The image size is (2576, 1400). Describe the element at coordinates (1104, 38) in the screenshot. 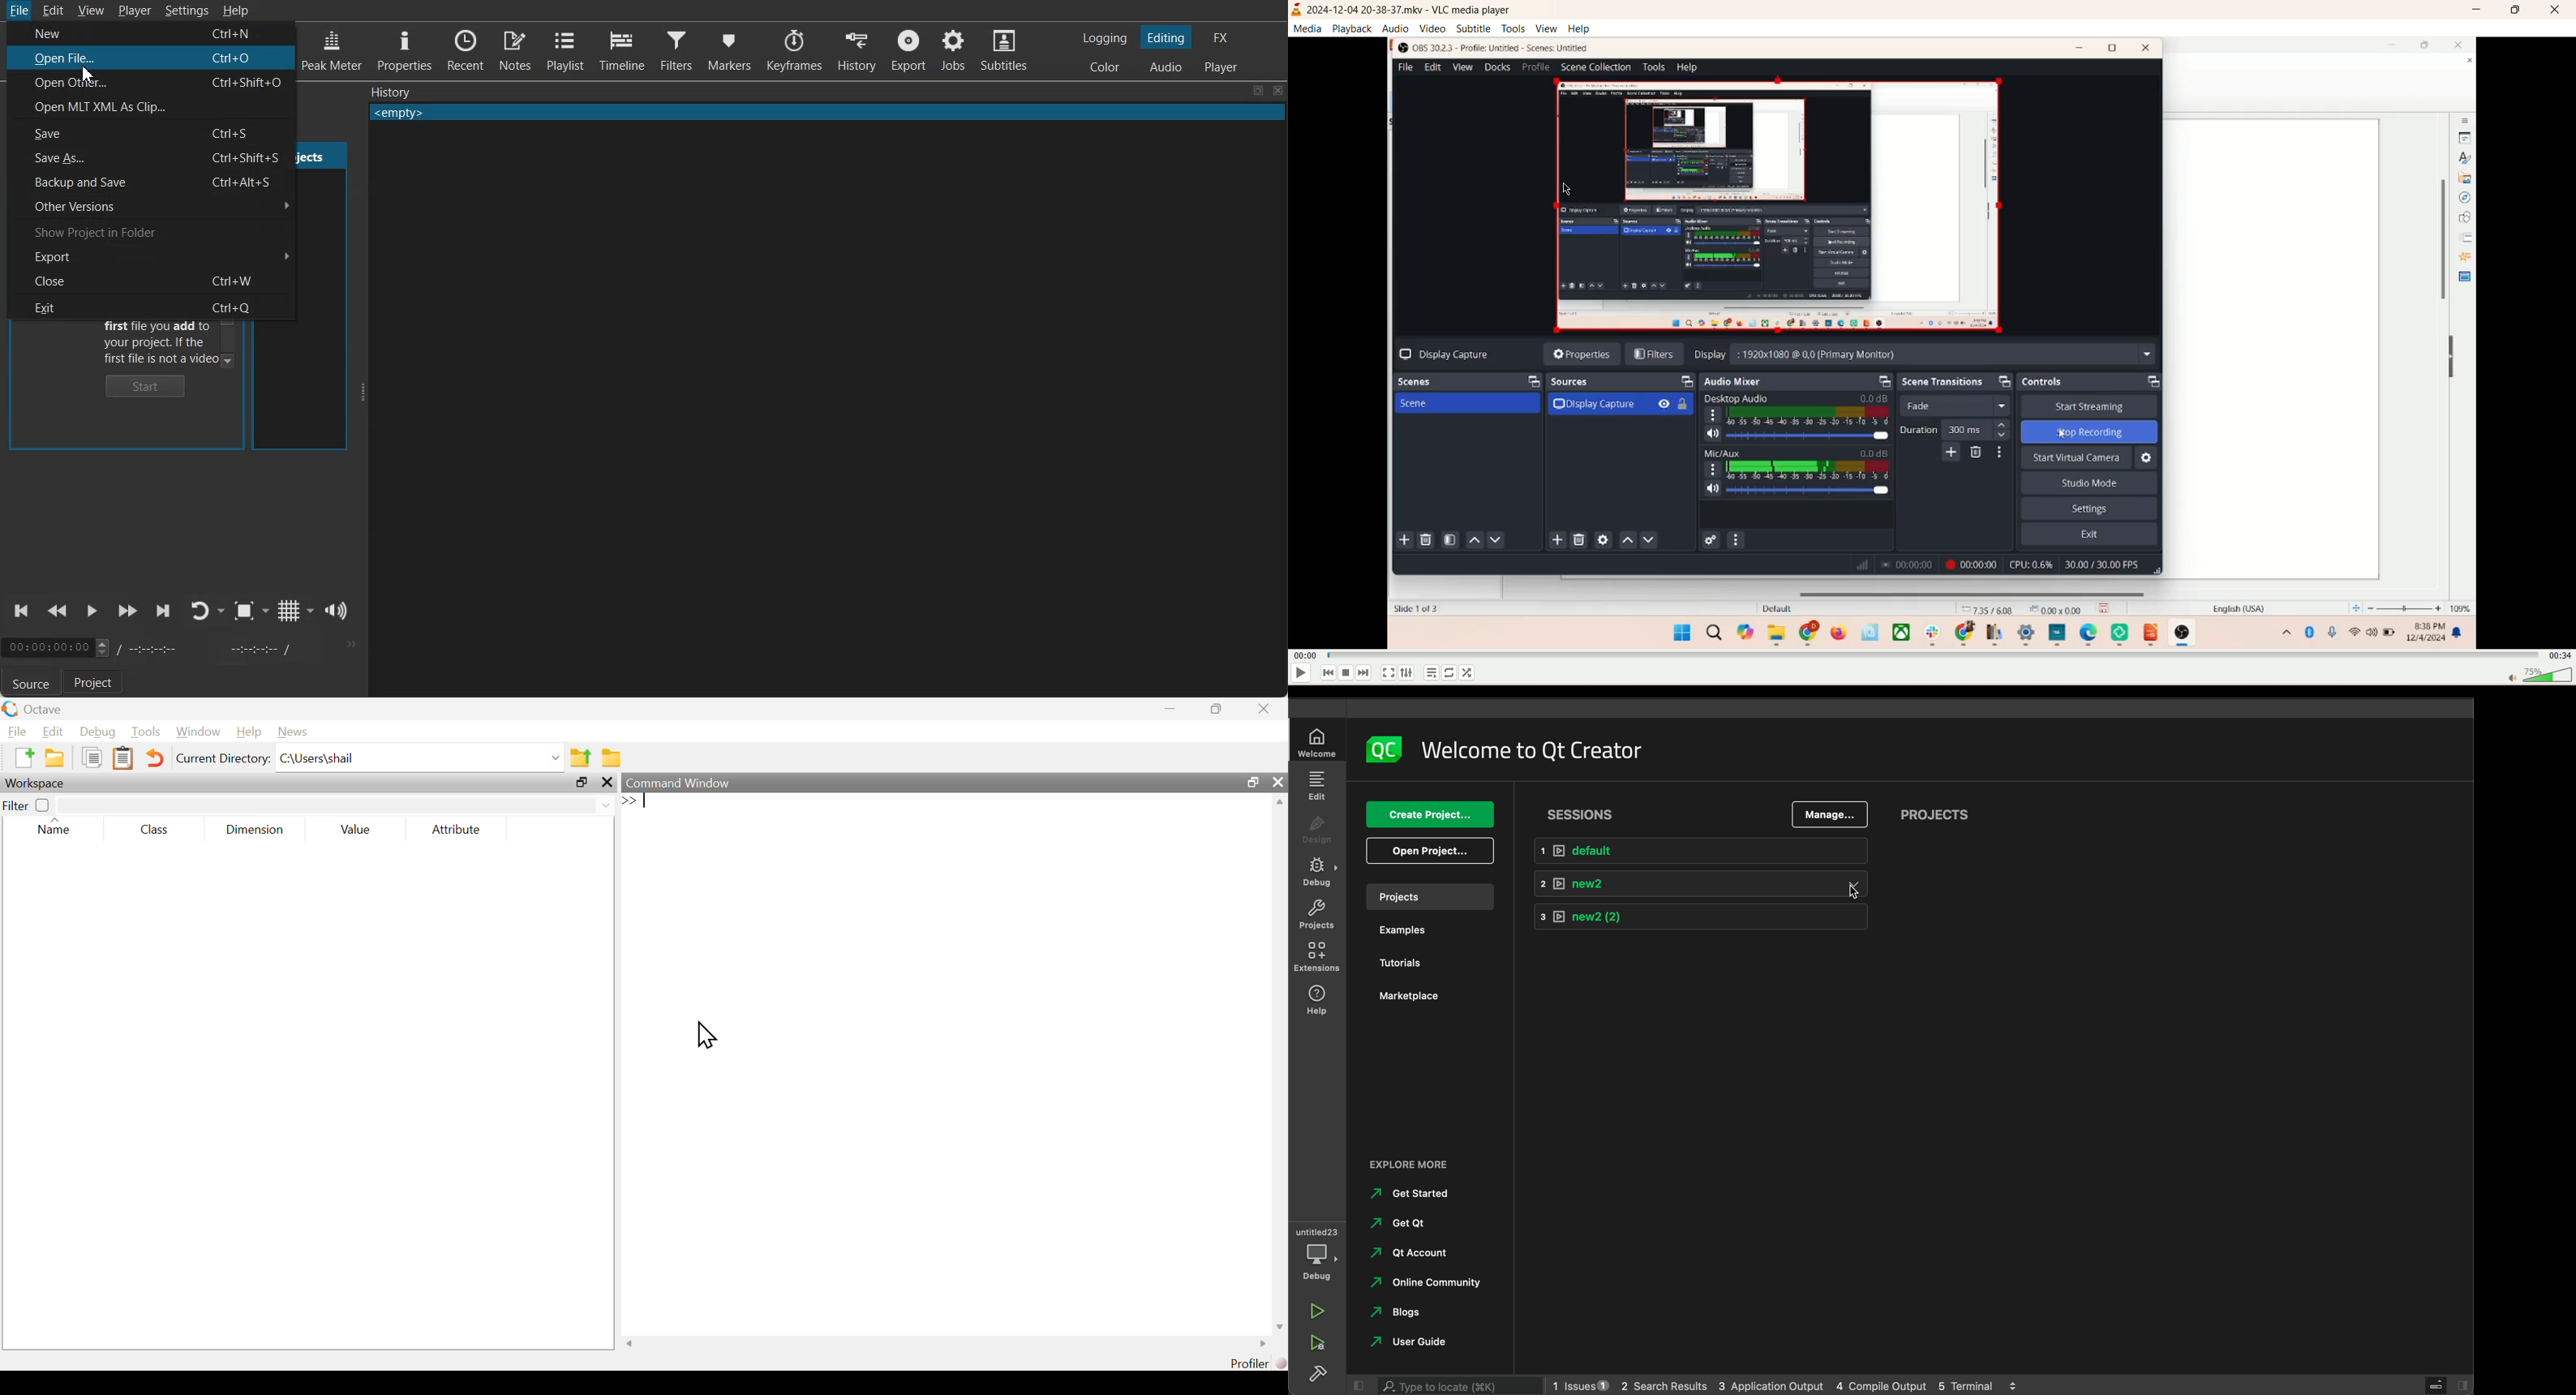

I see `Switching to Logging Layout` at that location.